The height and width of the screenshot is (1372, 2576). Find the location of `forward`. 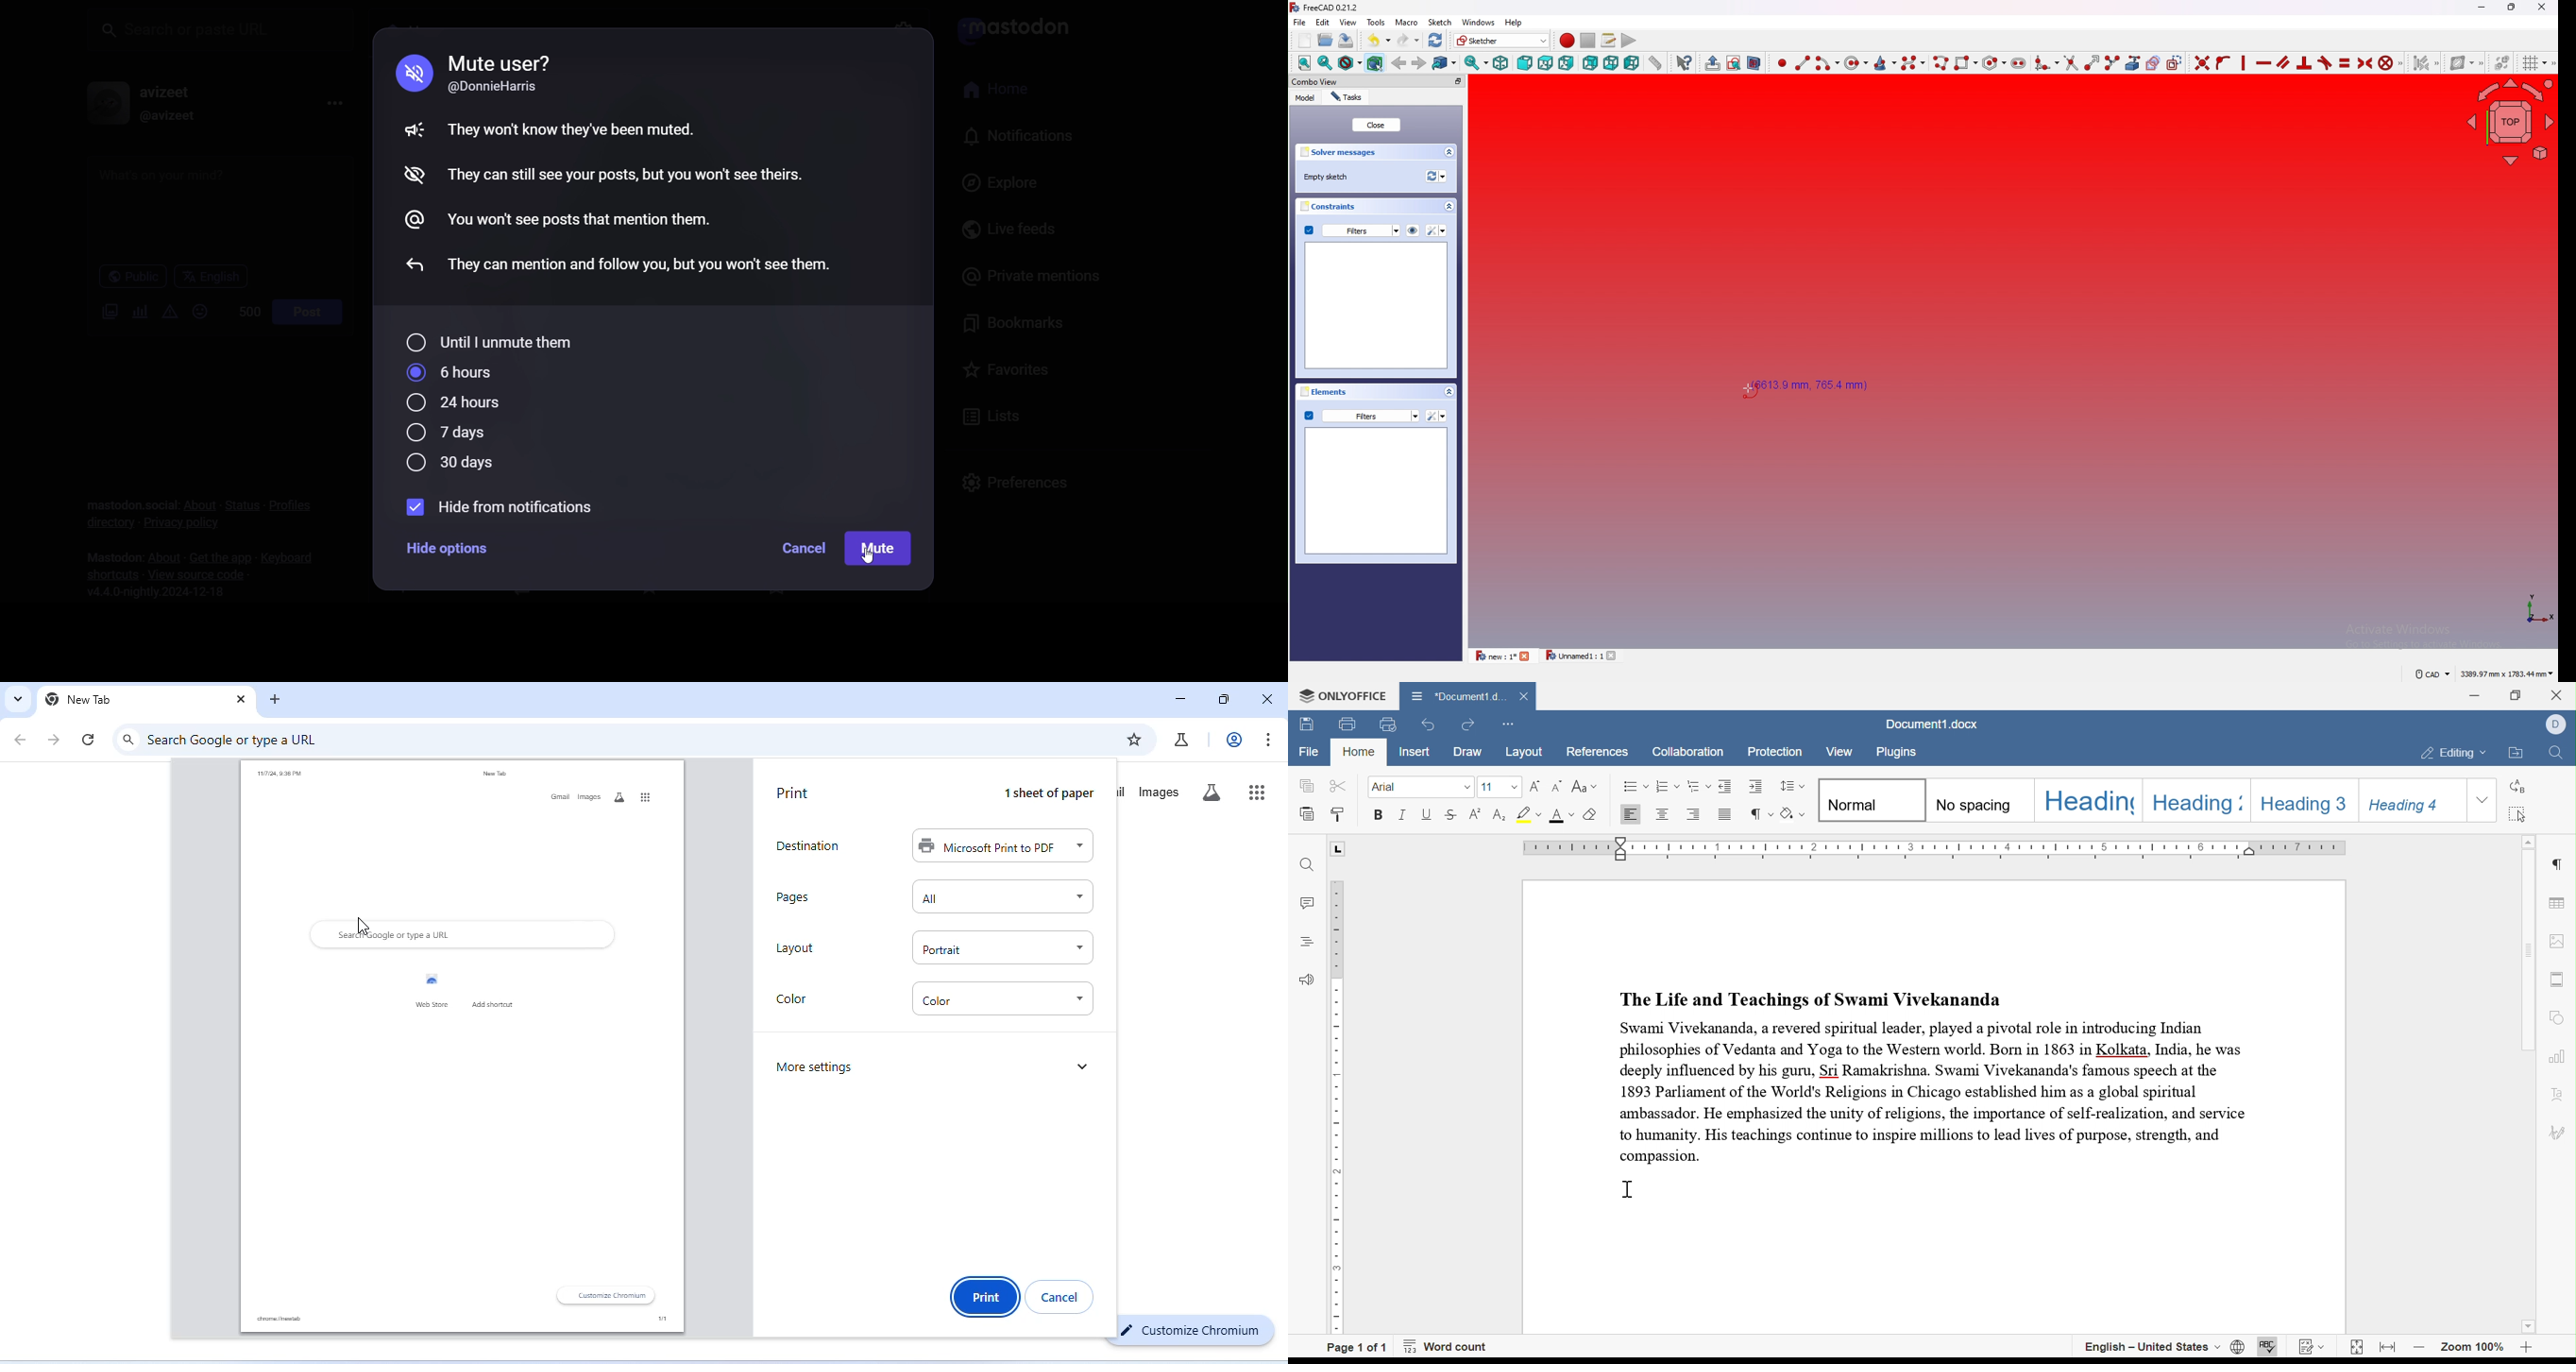

forward is located at coordinates (1420, 62).